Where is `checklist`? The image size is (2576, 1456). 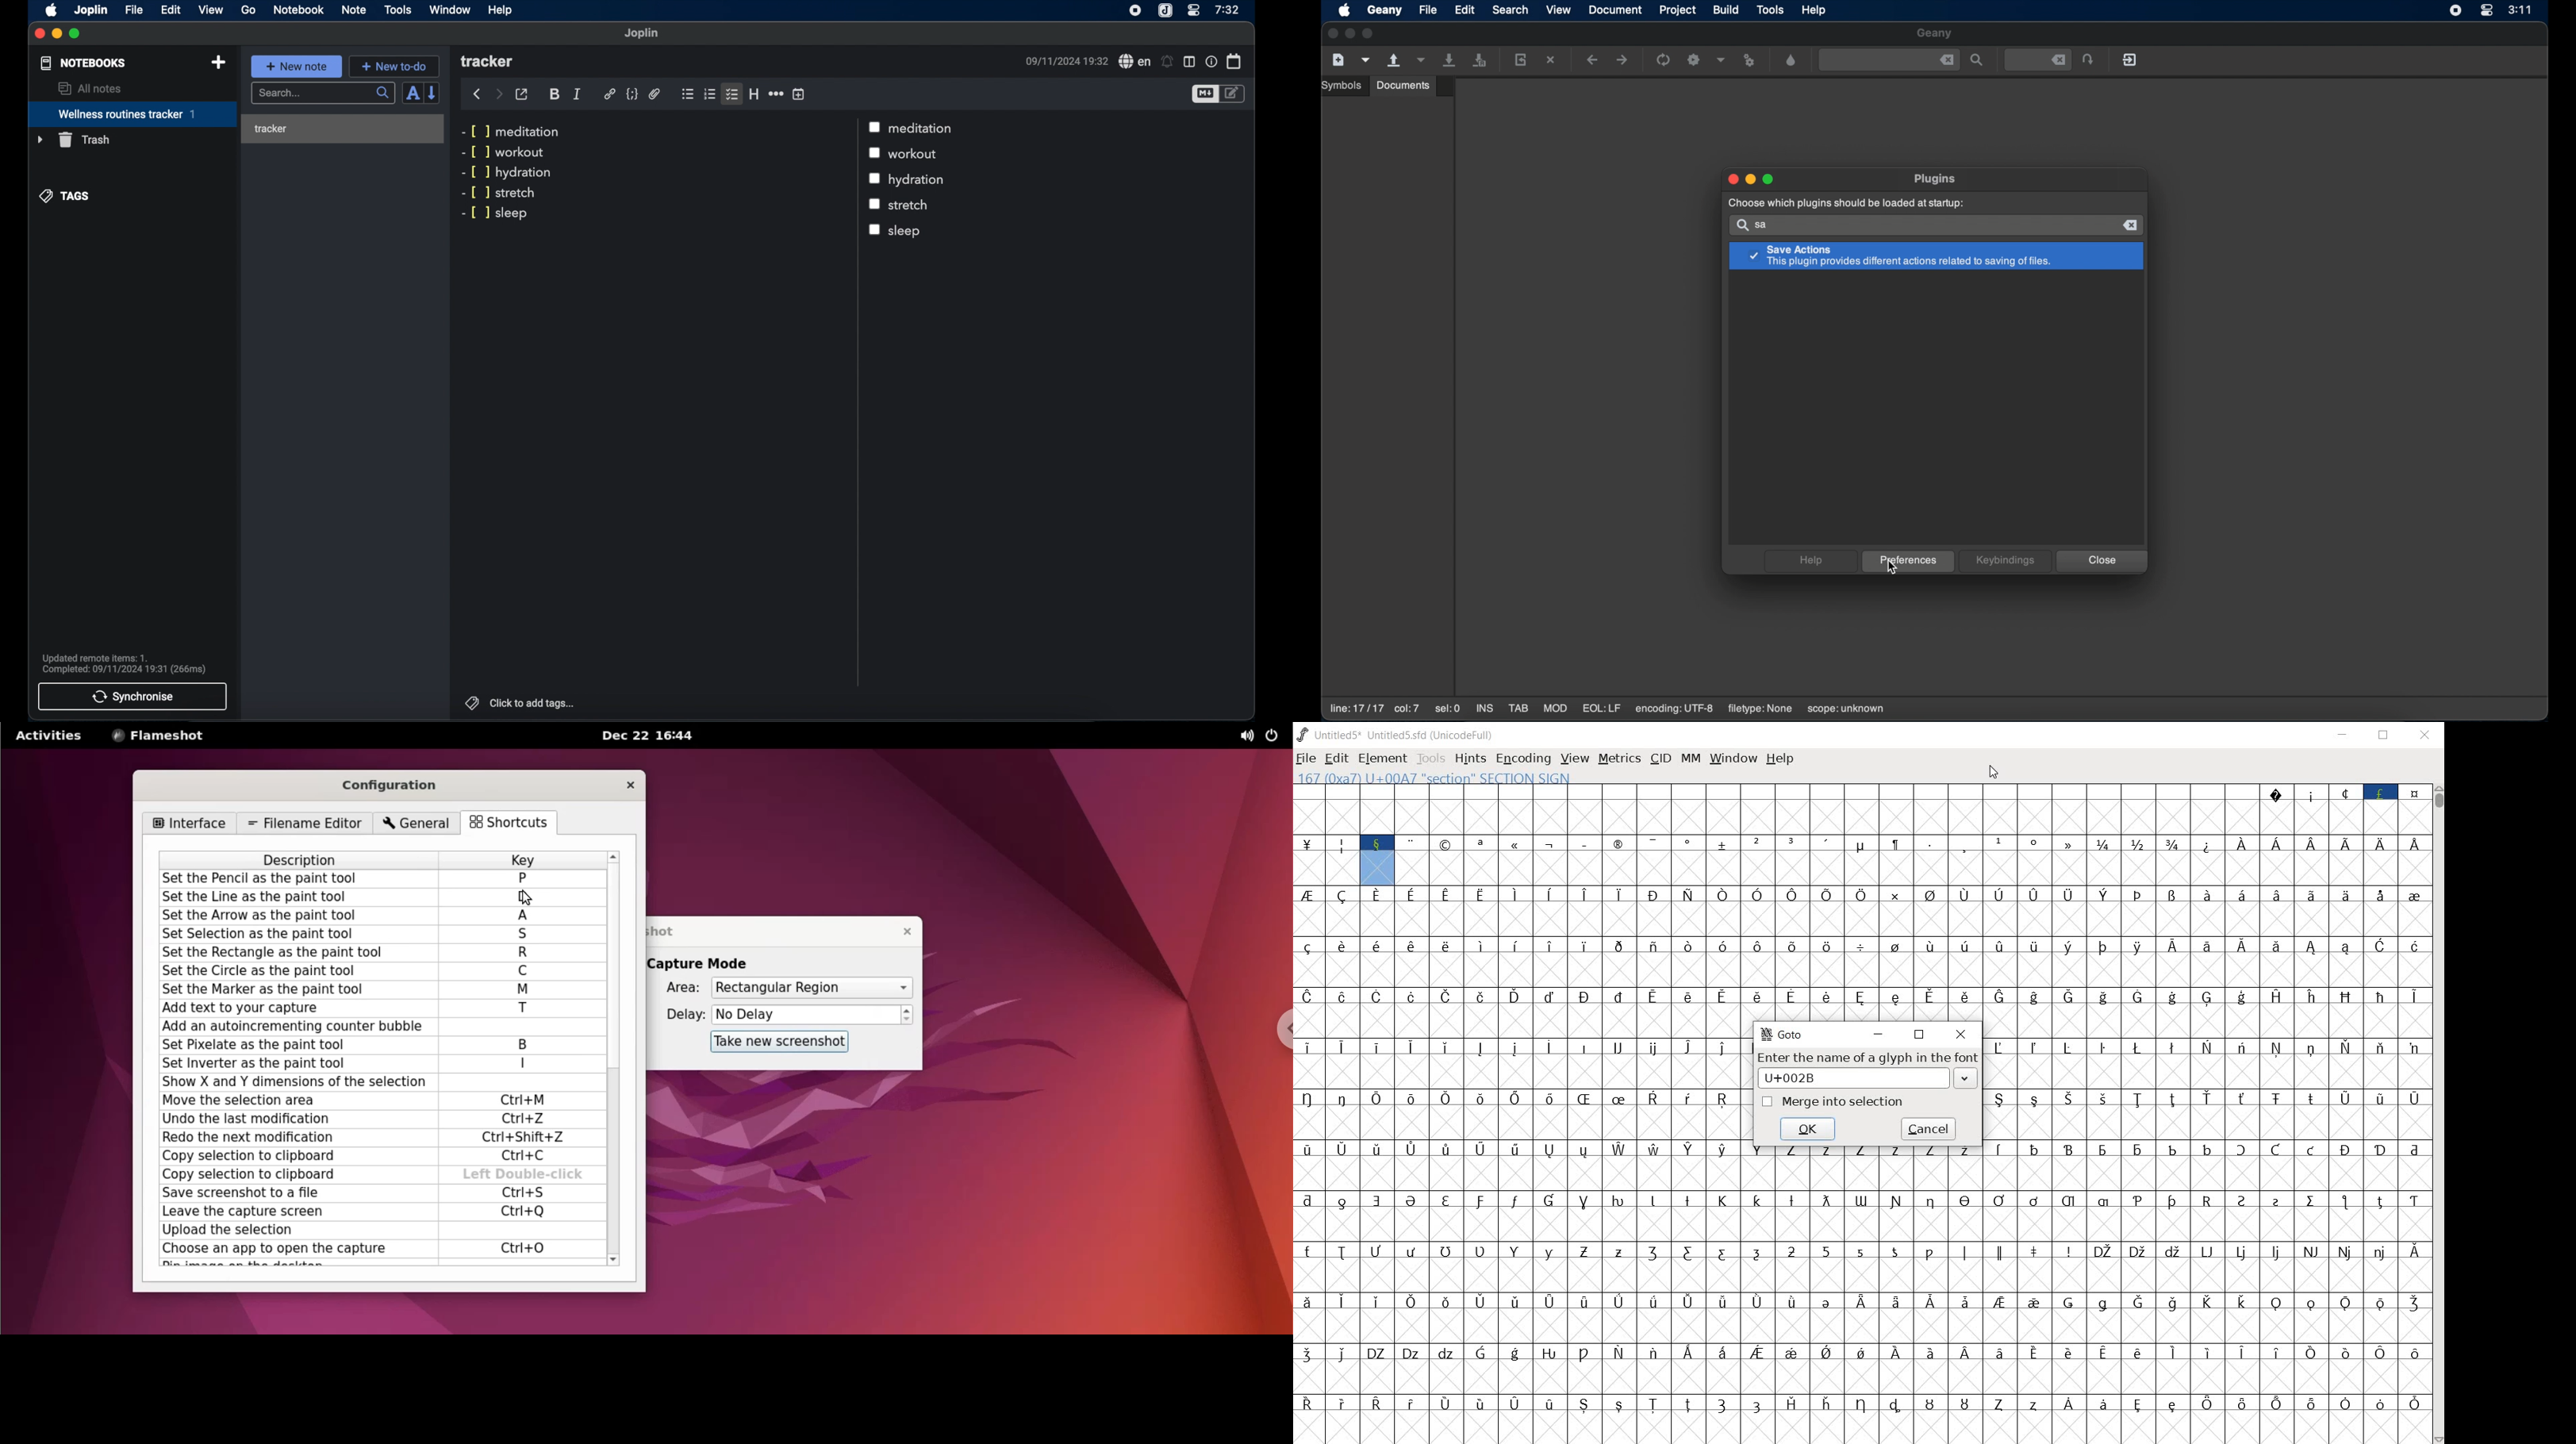 checklist is located at coordinates (732, 95).